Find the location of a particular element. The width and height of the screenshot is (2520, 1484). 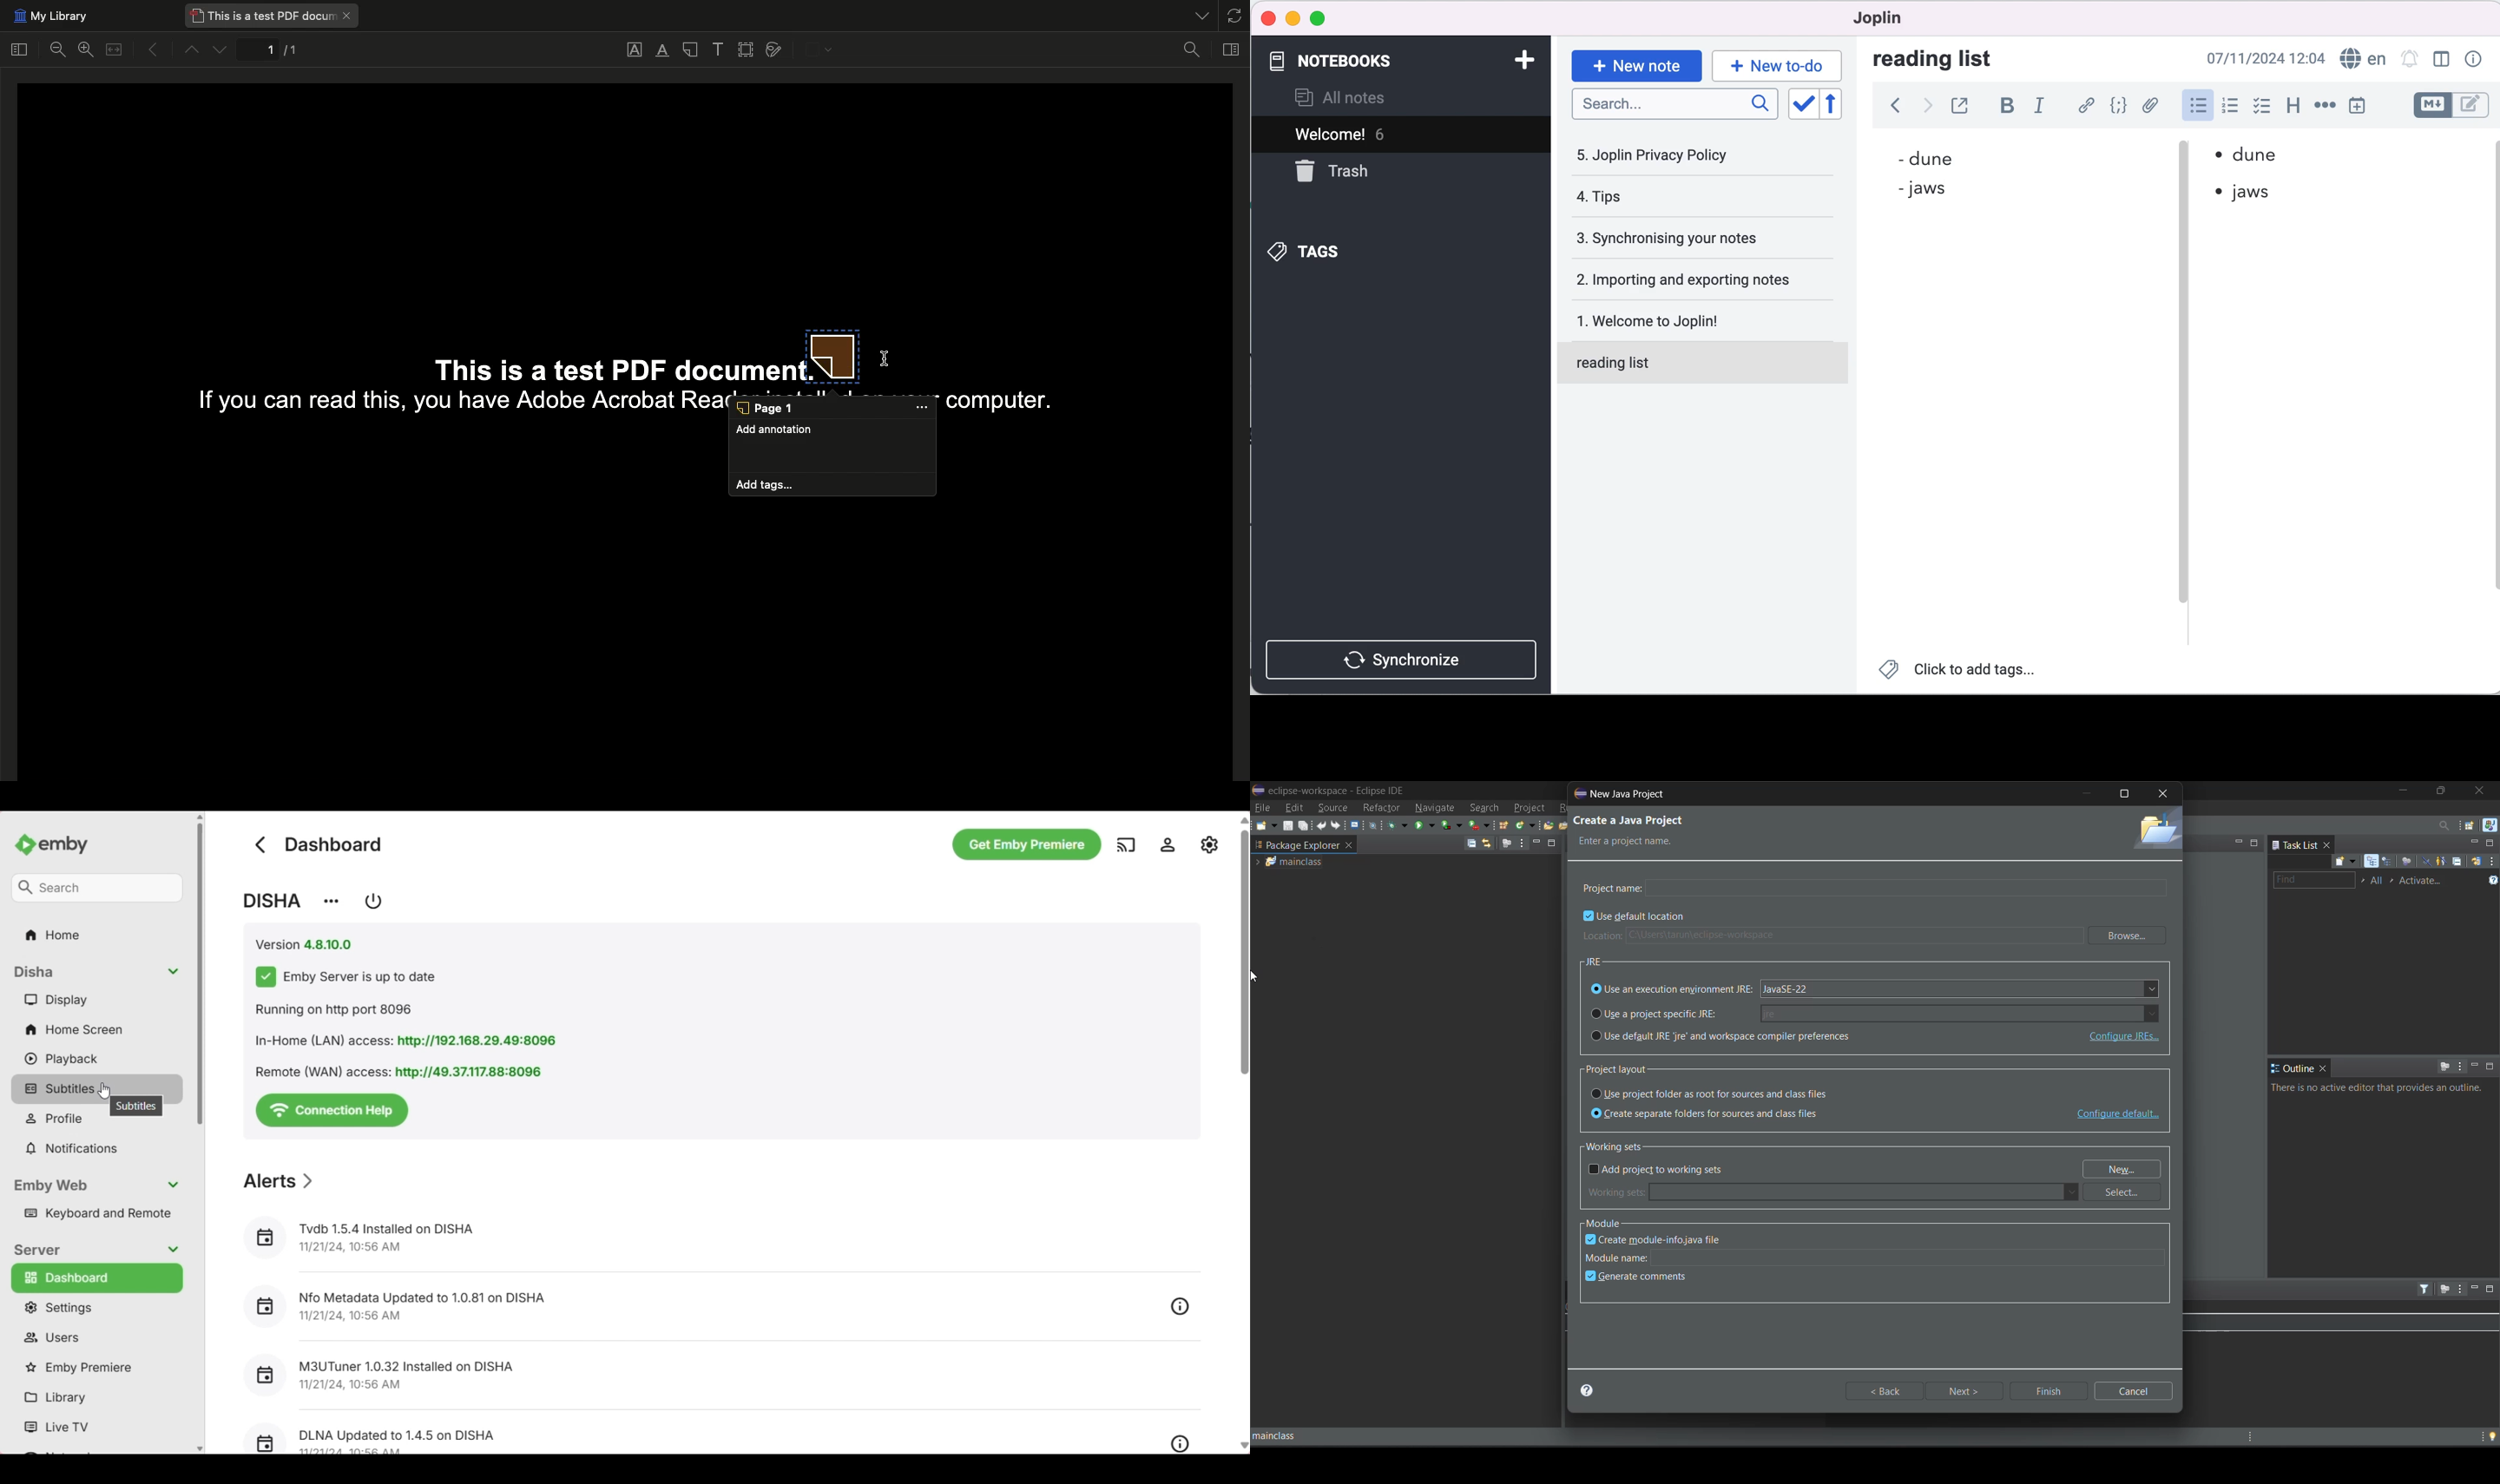

Note annotation is located at coordinates (689, 52).